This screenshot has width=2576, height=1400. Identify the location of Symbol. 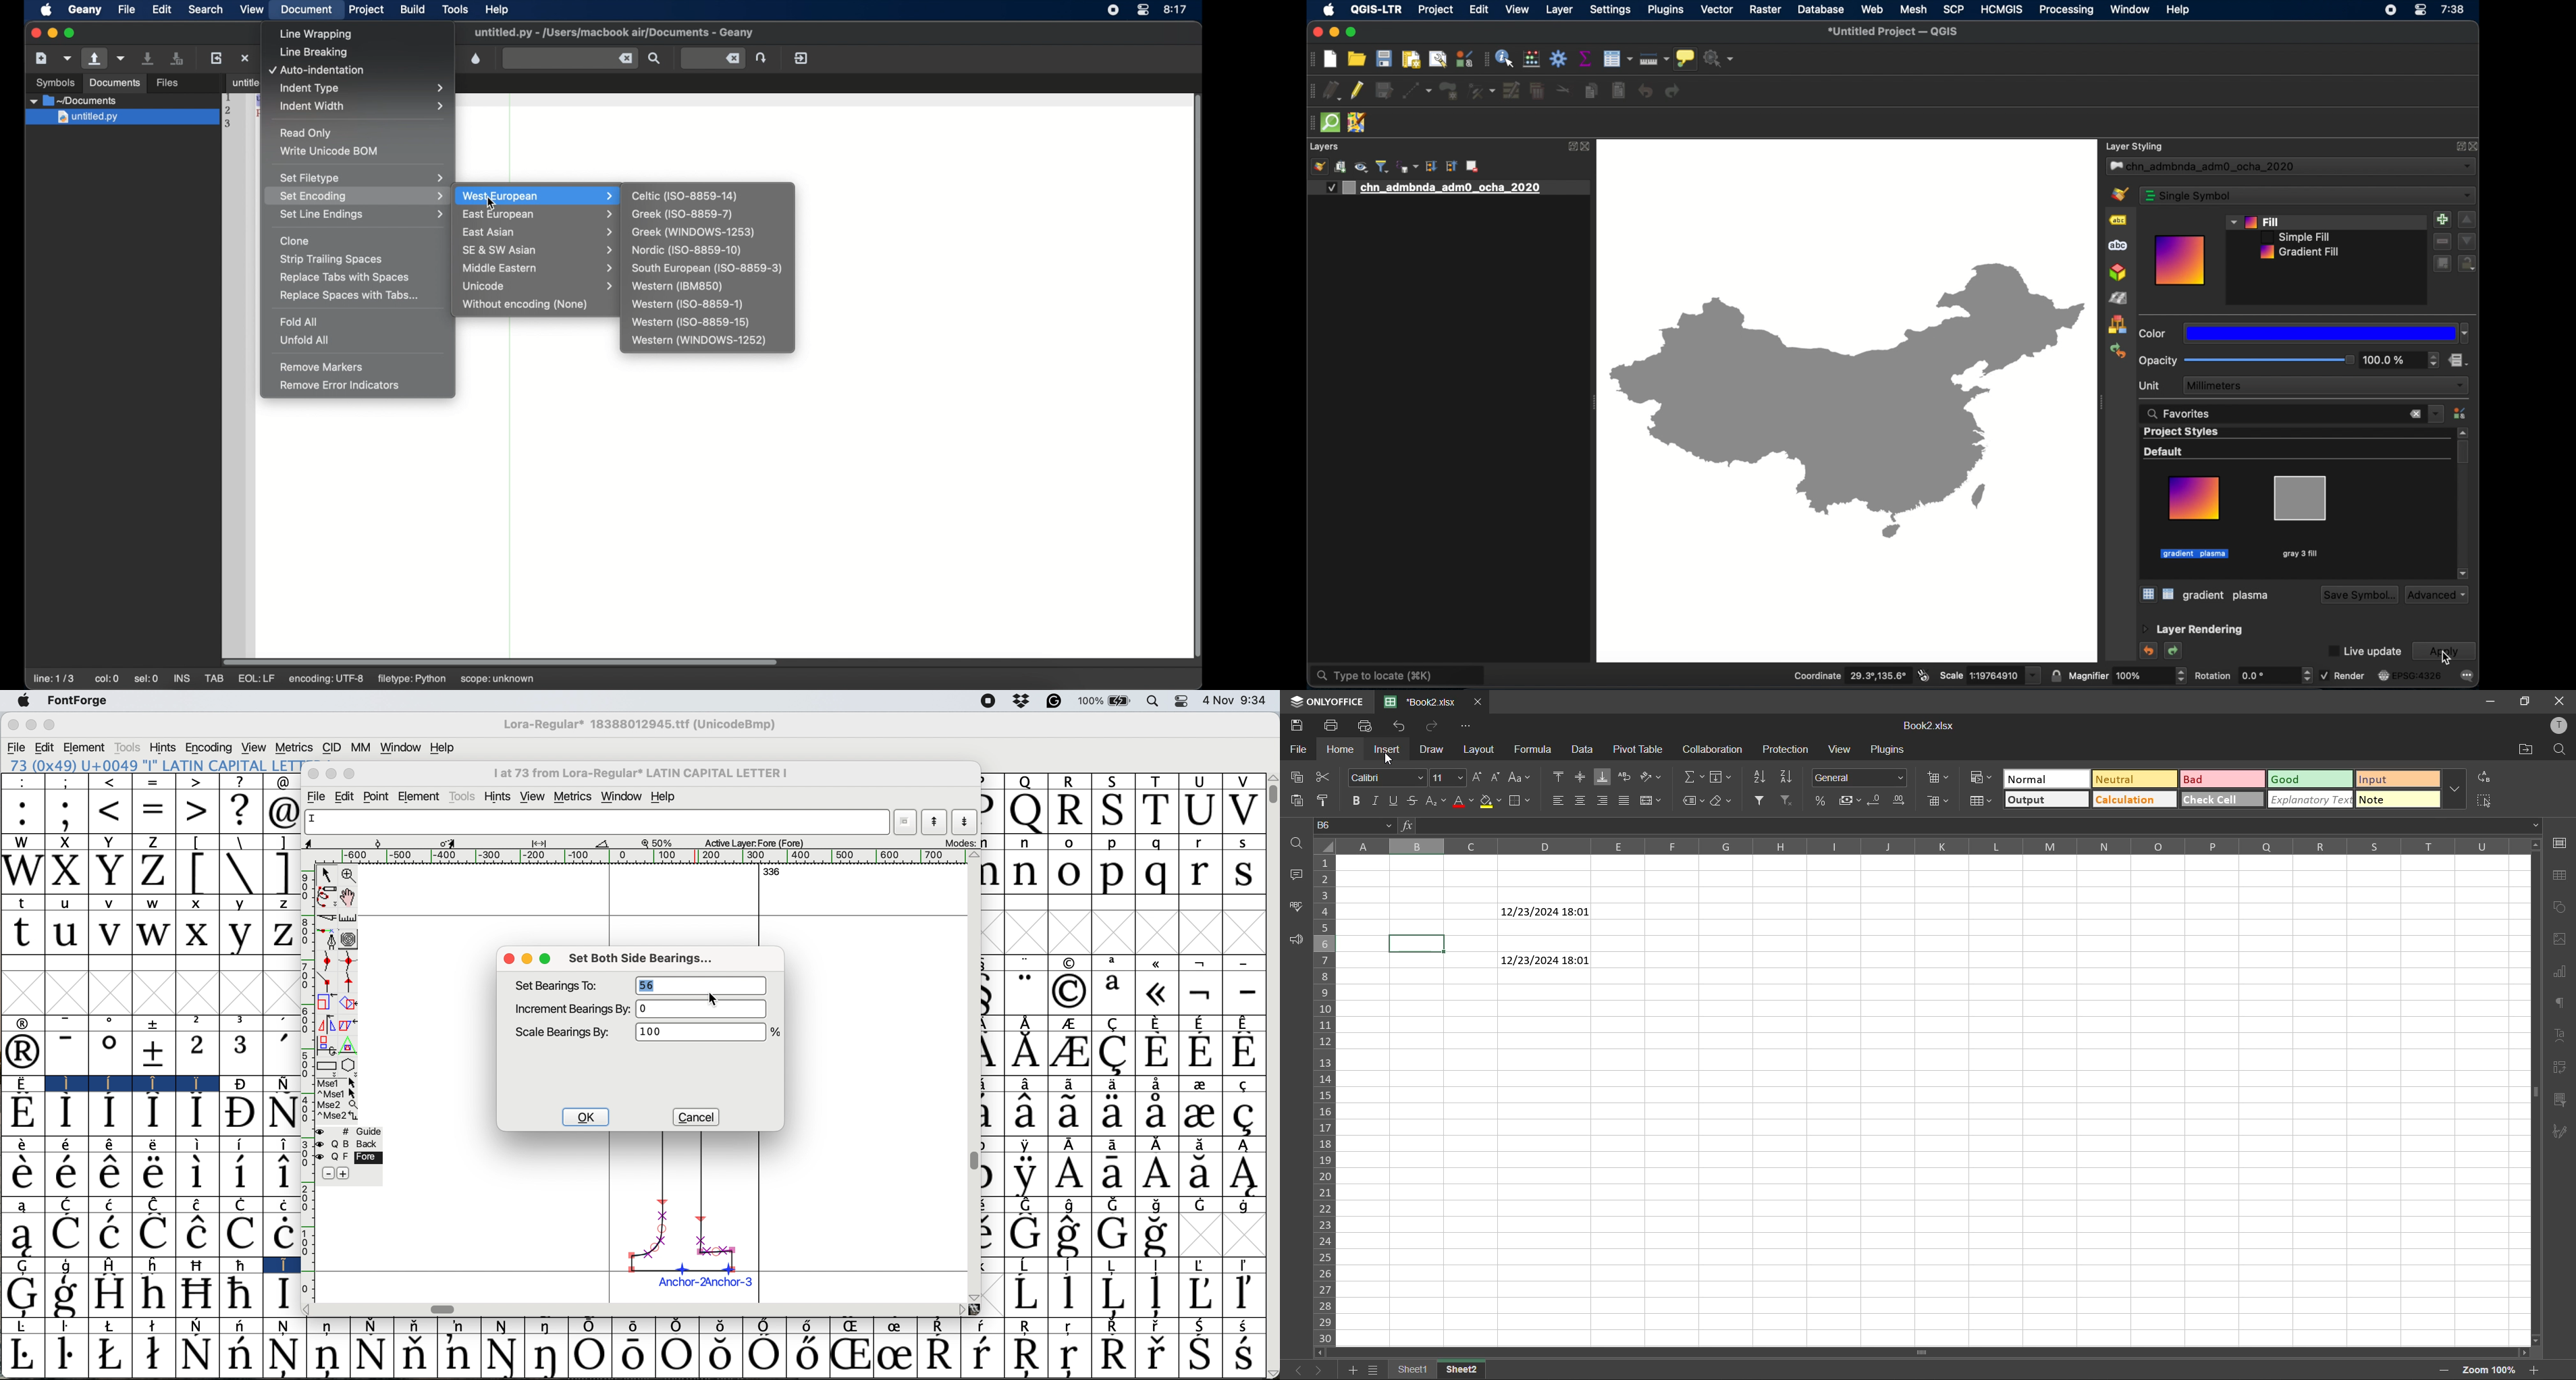
(1156, 1296).